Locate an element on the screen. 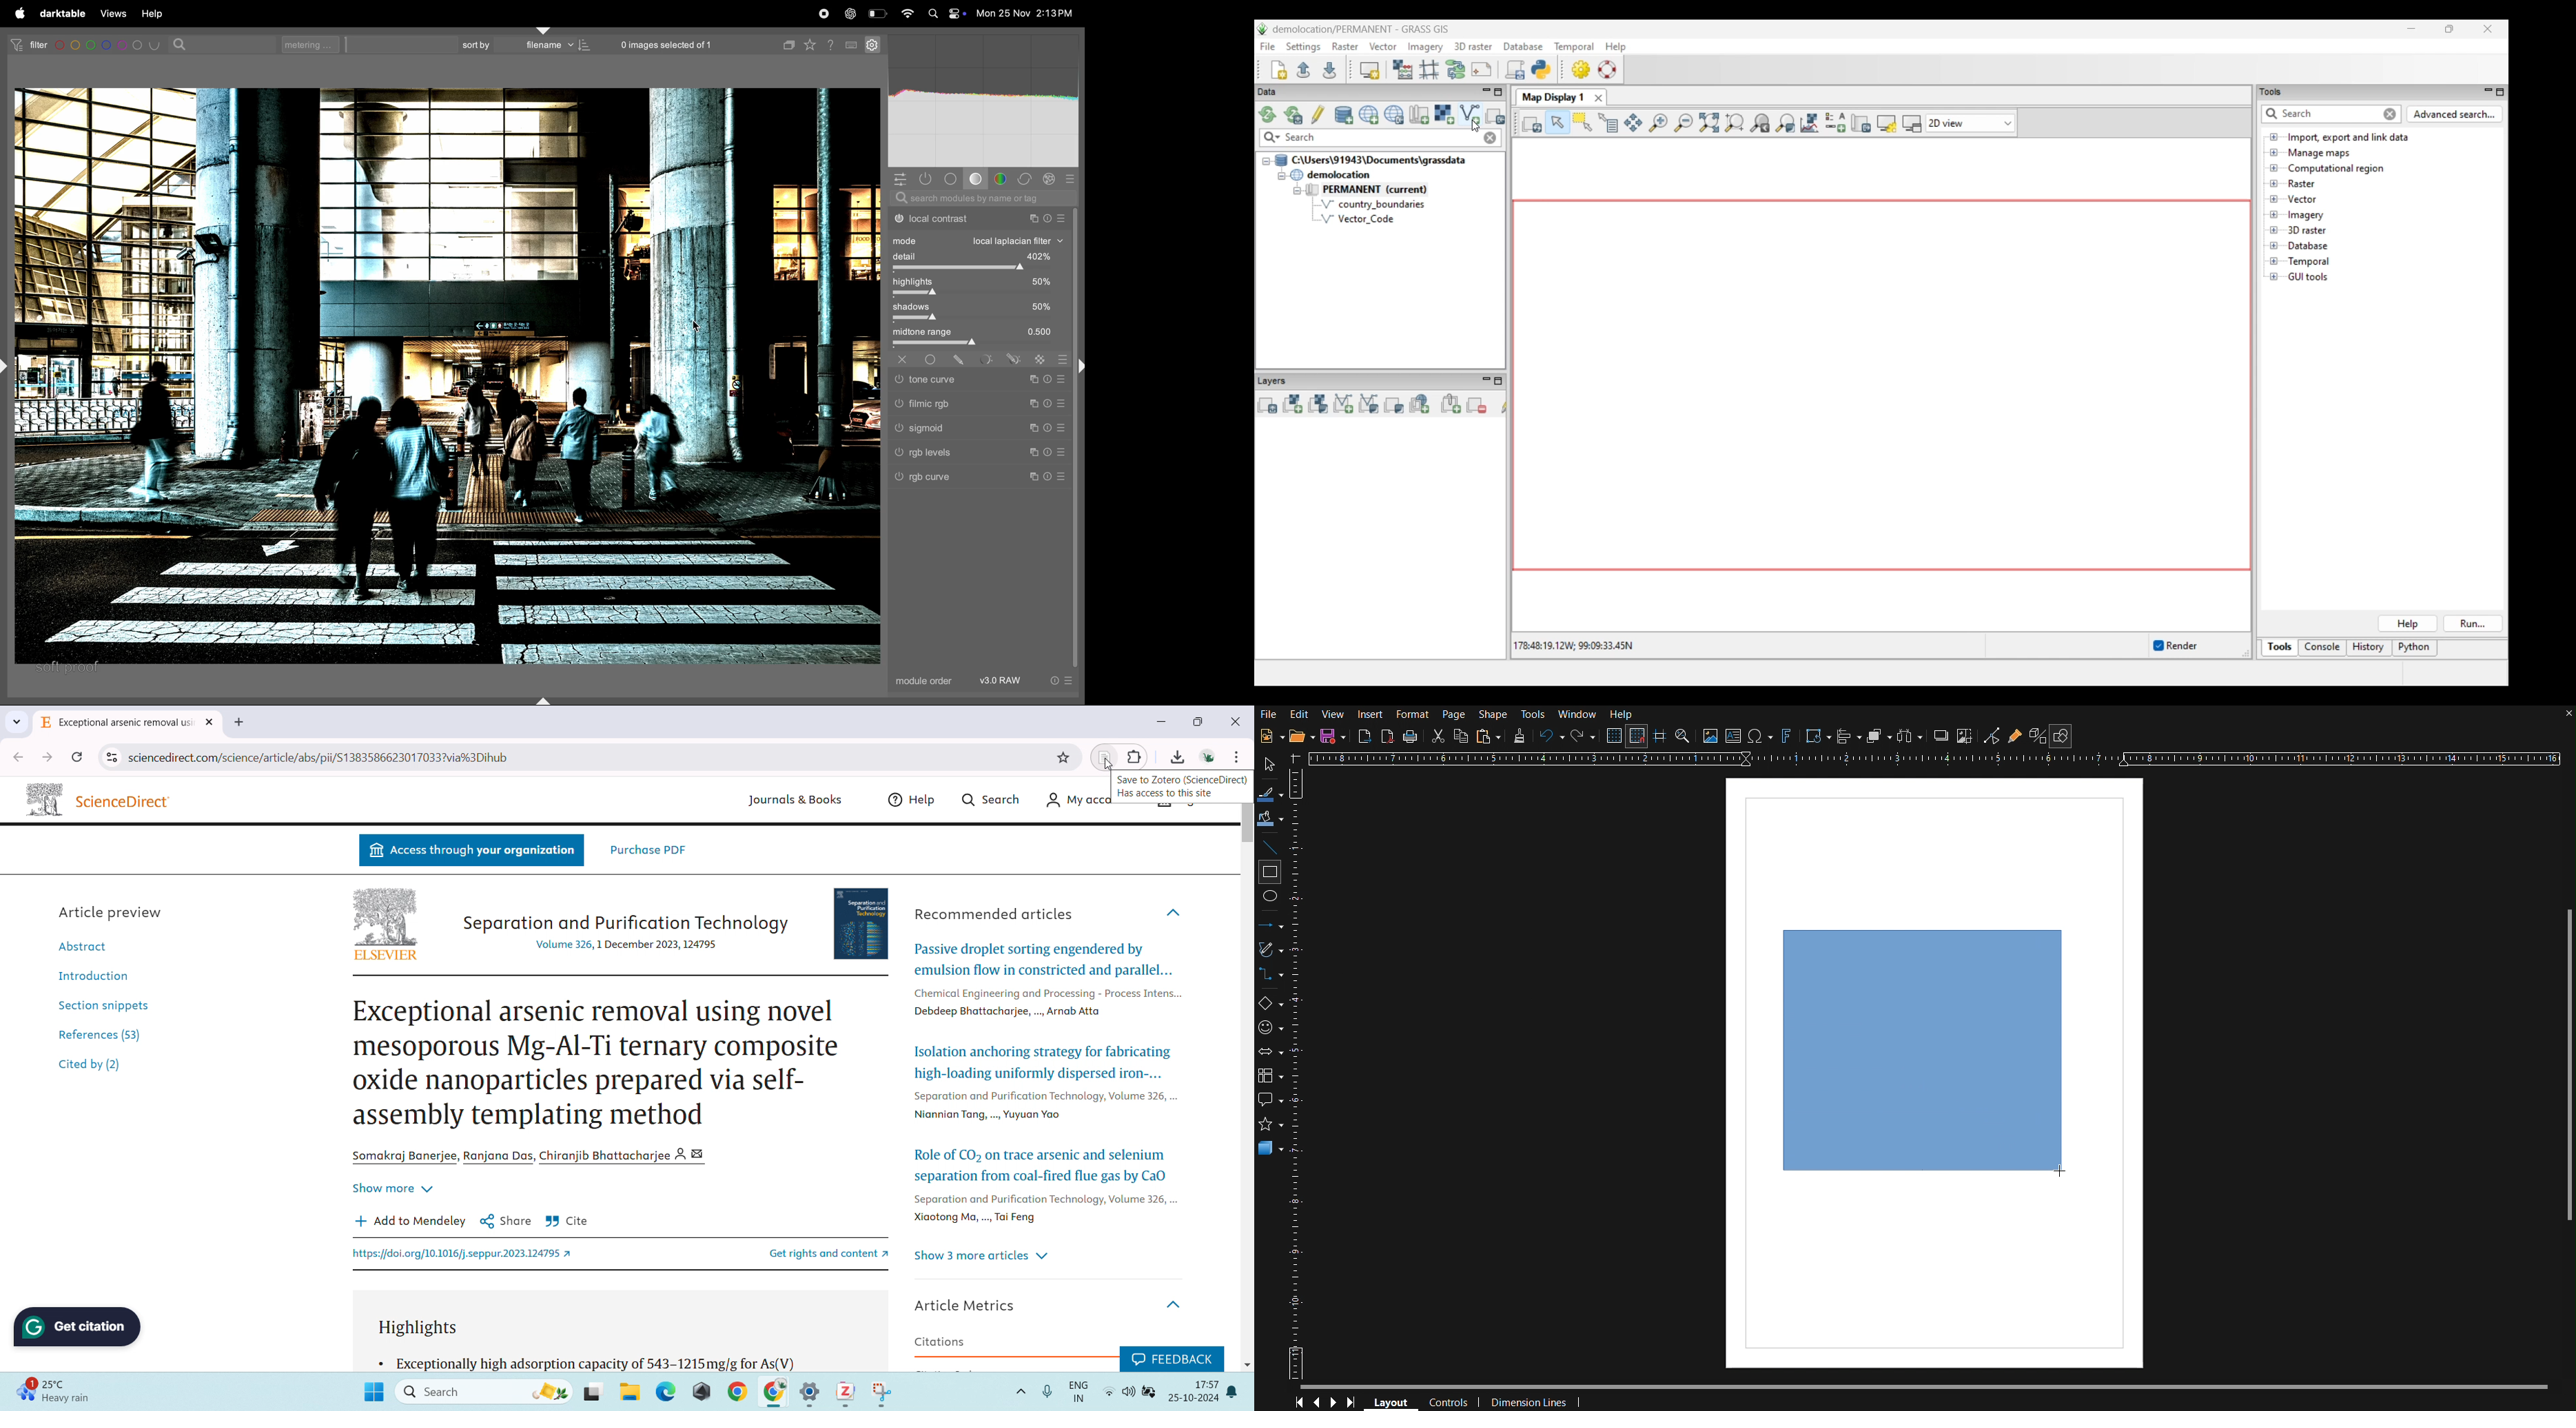  tone curve switched off is located at coordinates (898, 380).